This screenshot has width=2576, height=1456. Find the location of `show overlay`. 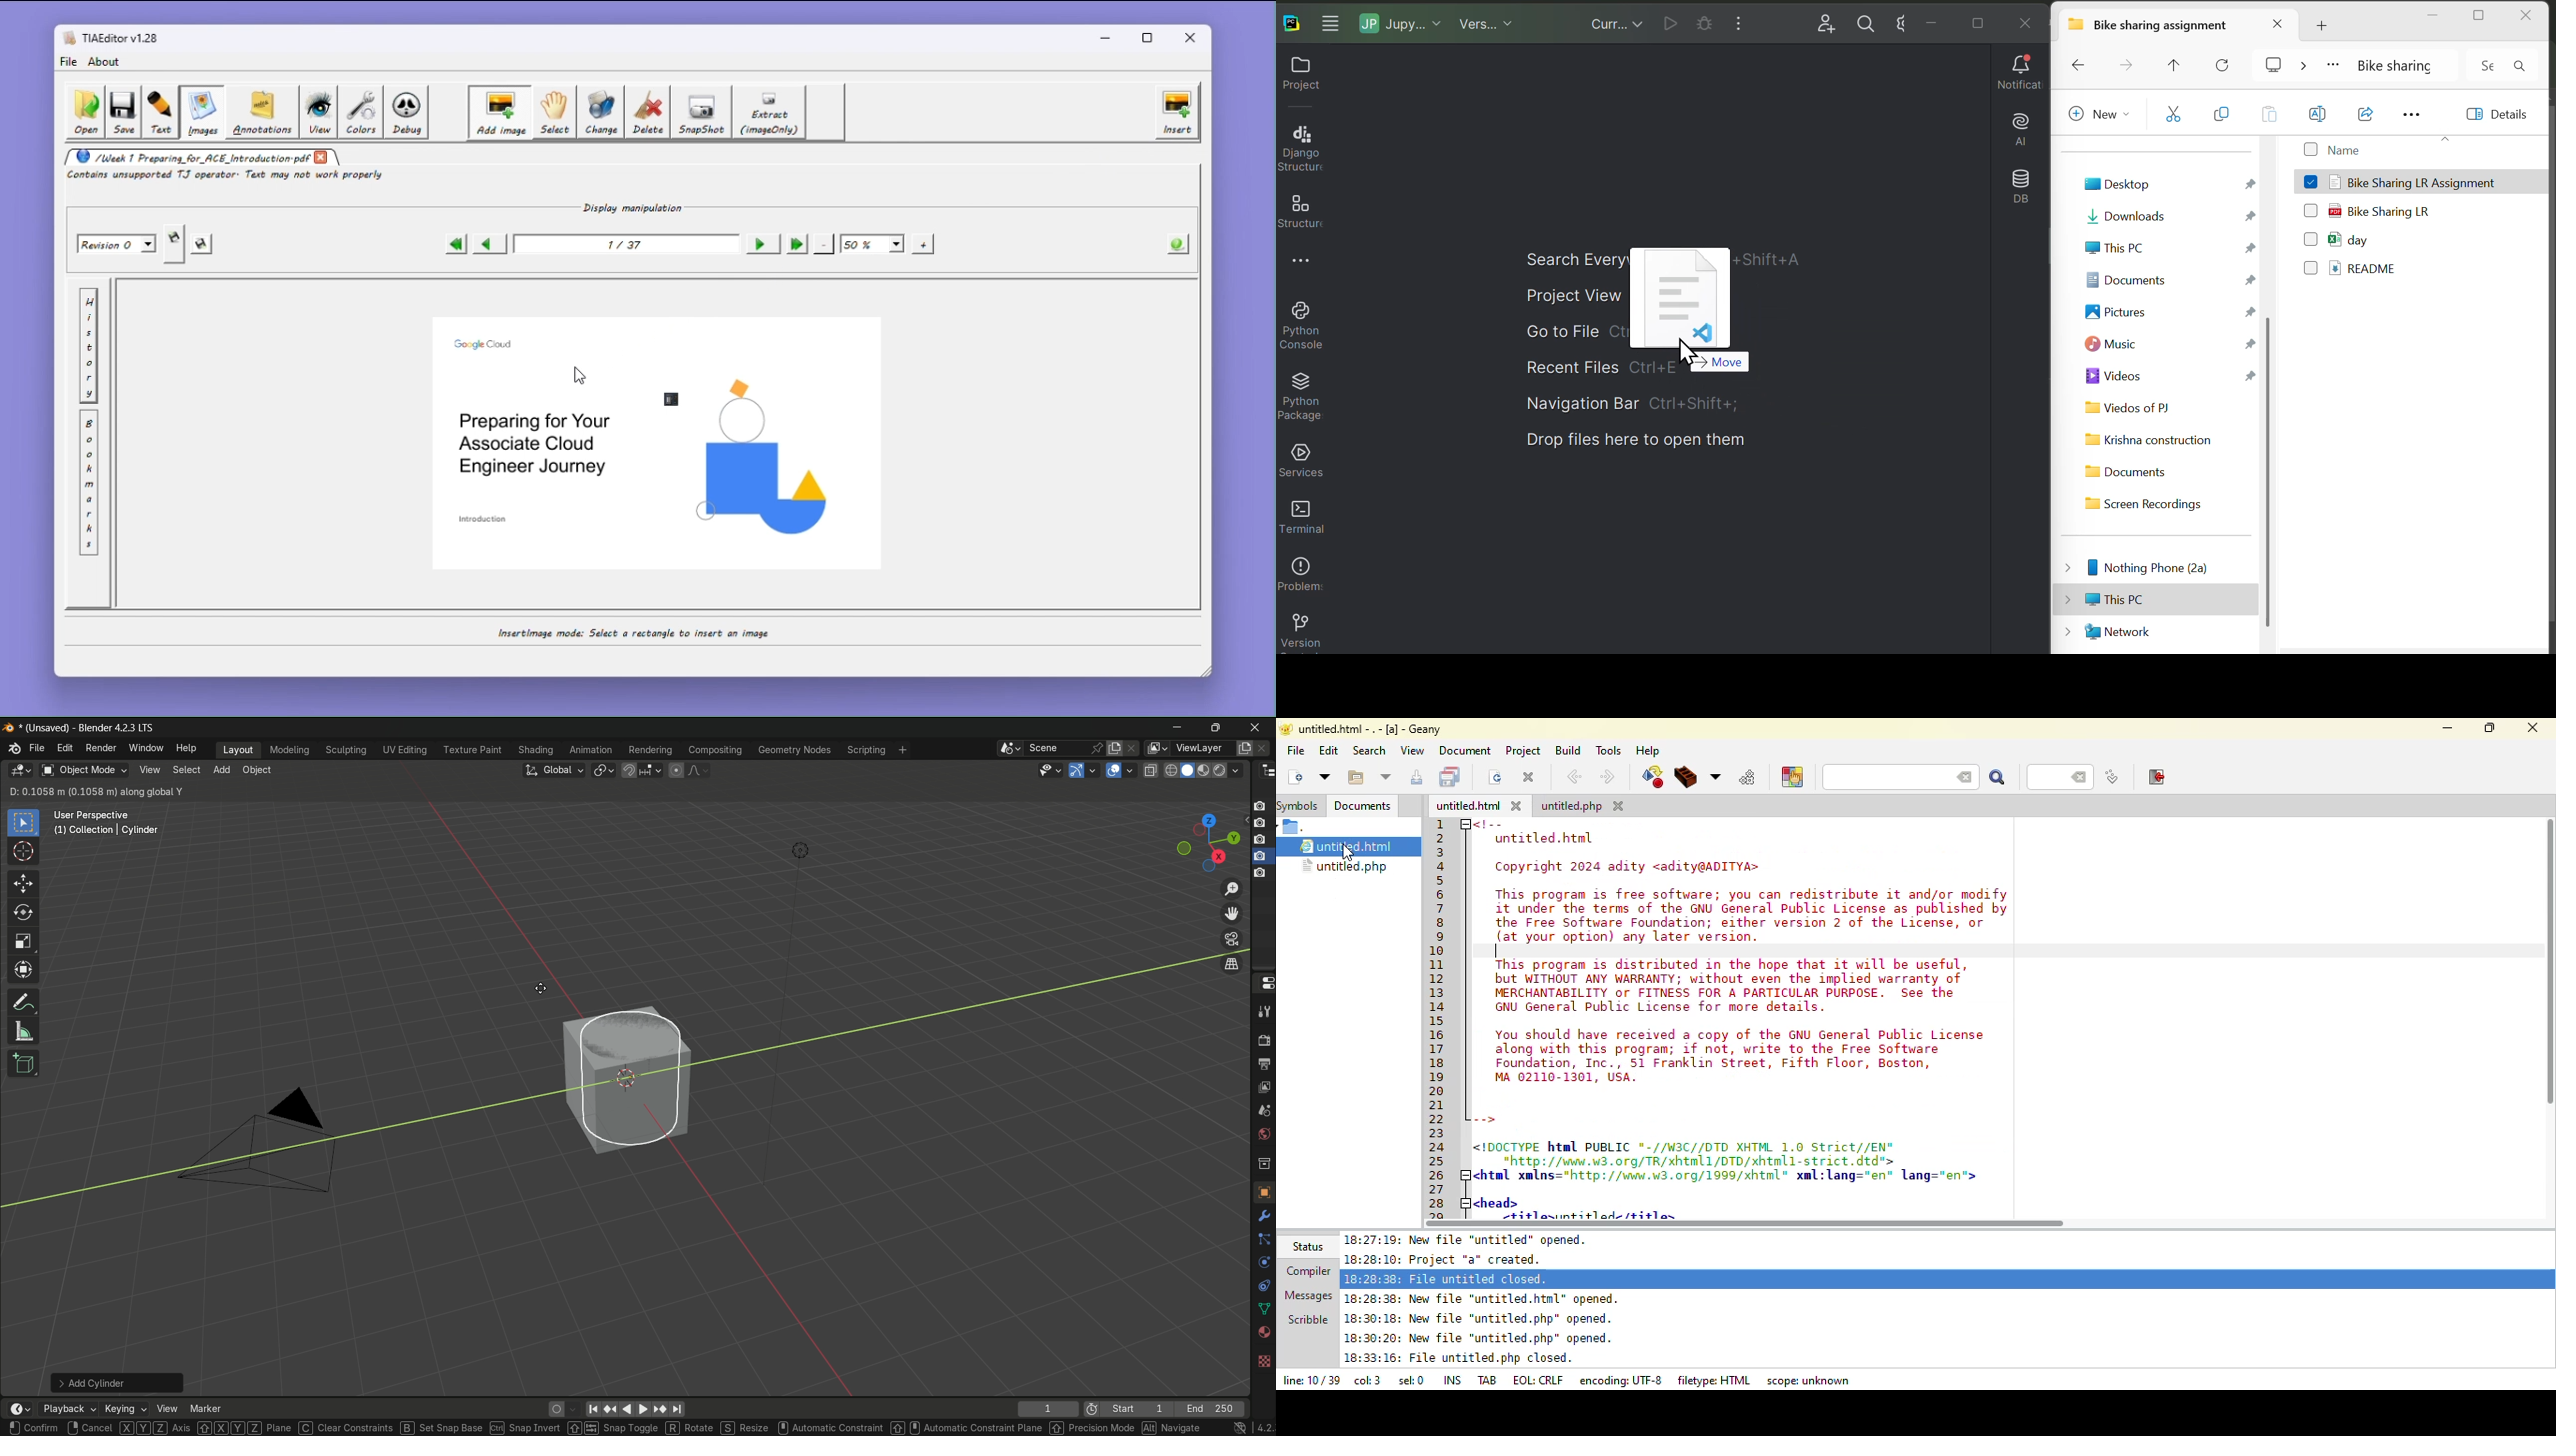

show overlay is located at coordinates (1115, 771).